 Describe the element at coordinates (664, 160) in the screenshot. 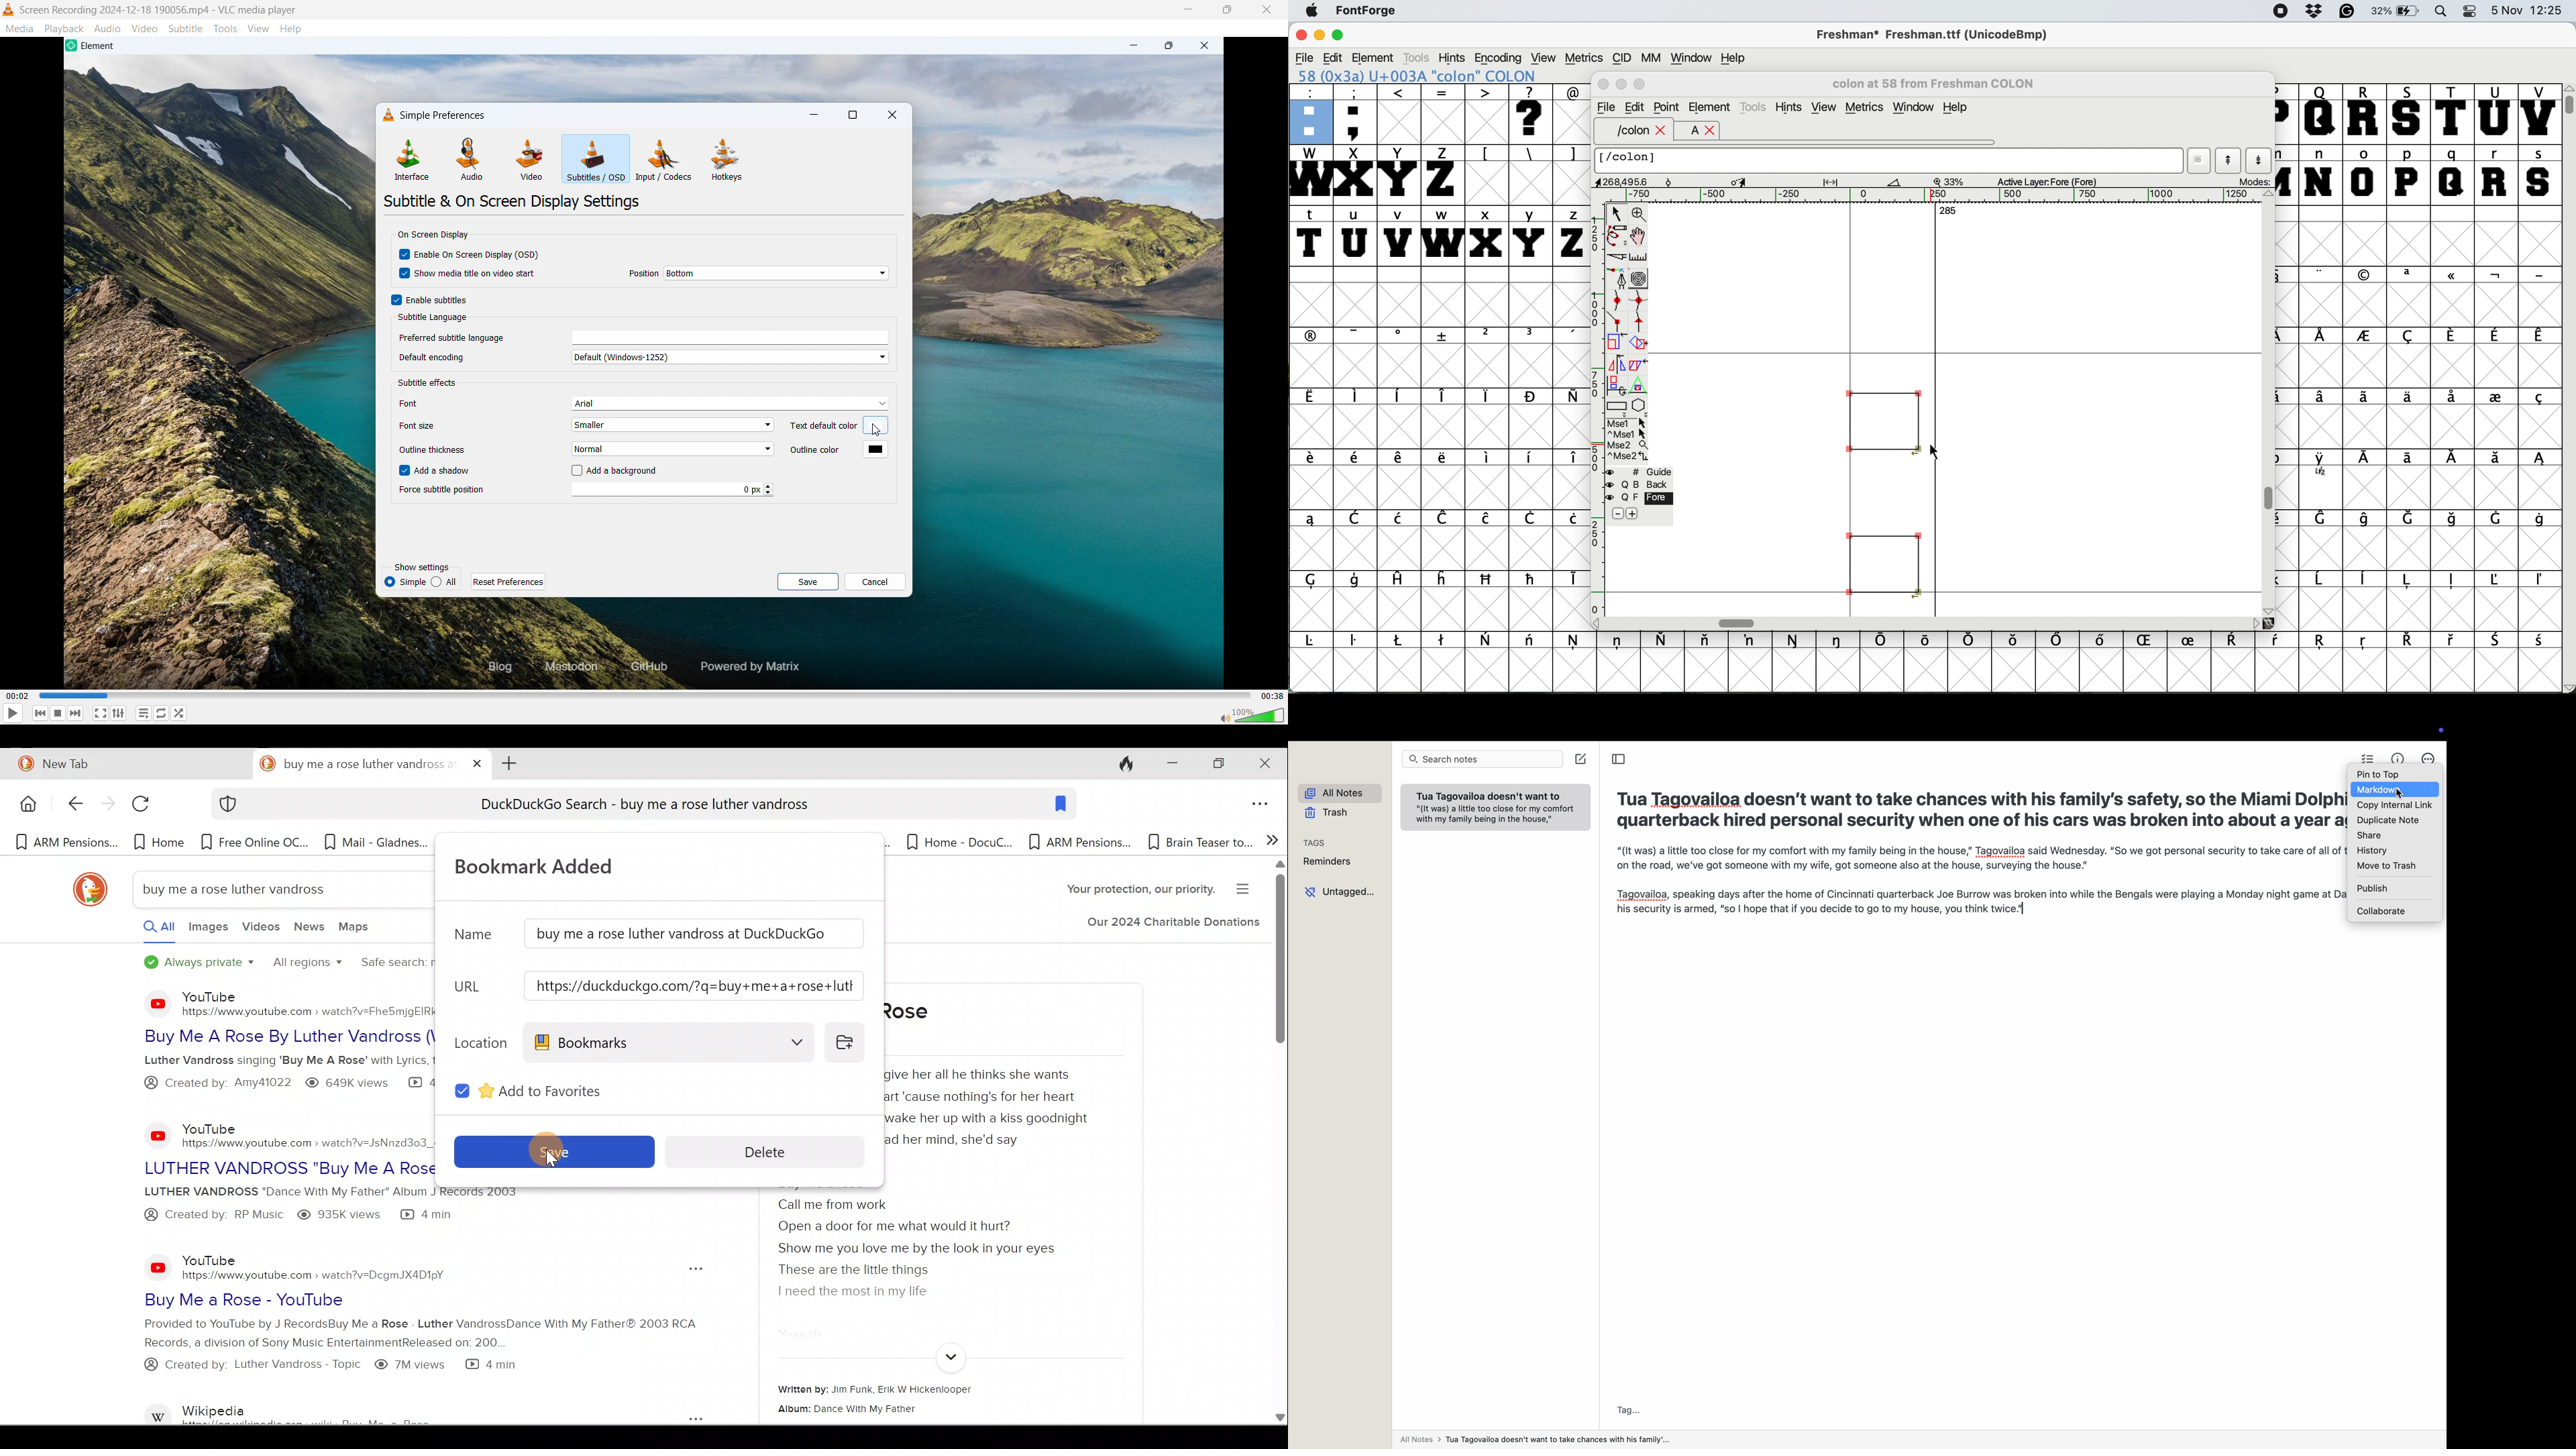

I see `Input or codecs ` at that location.